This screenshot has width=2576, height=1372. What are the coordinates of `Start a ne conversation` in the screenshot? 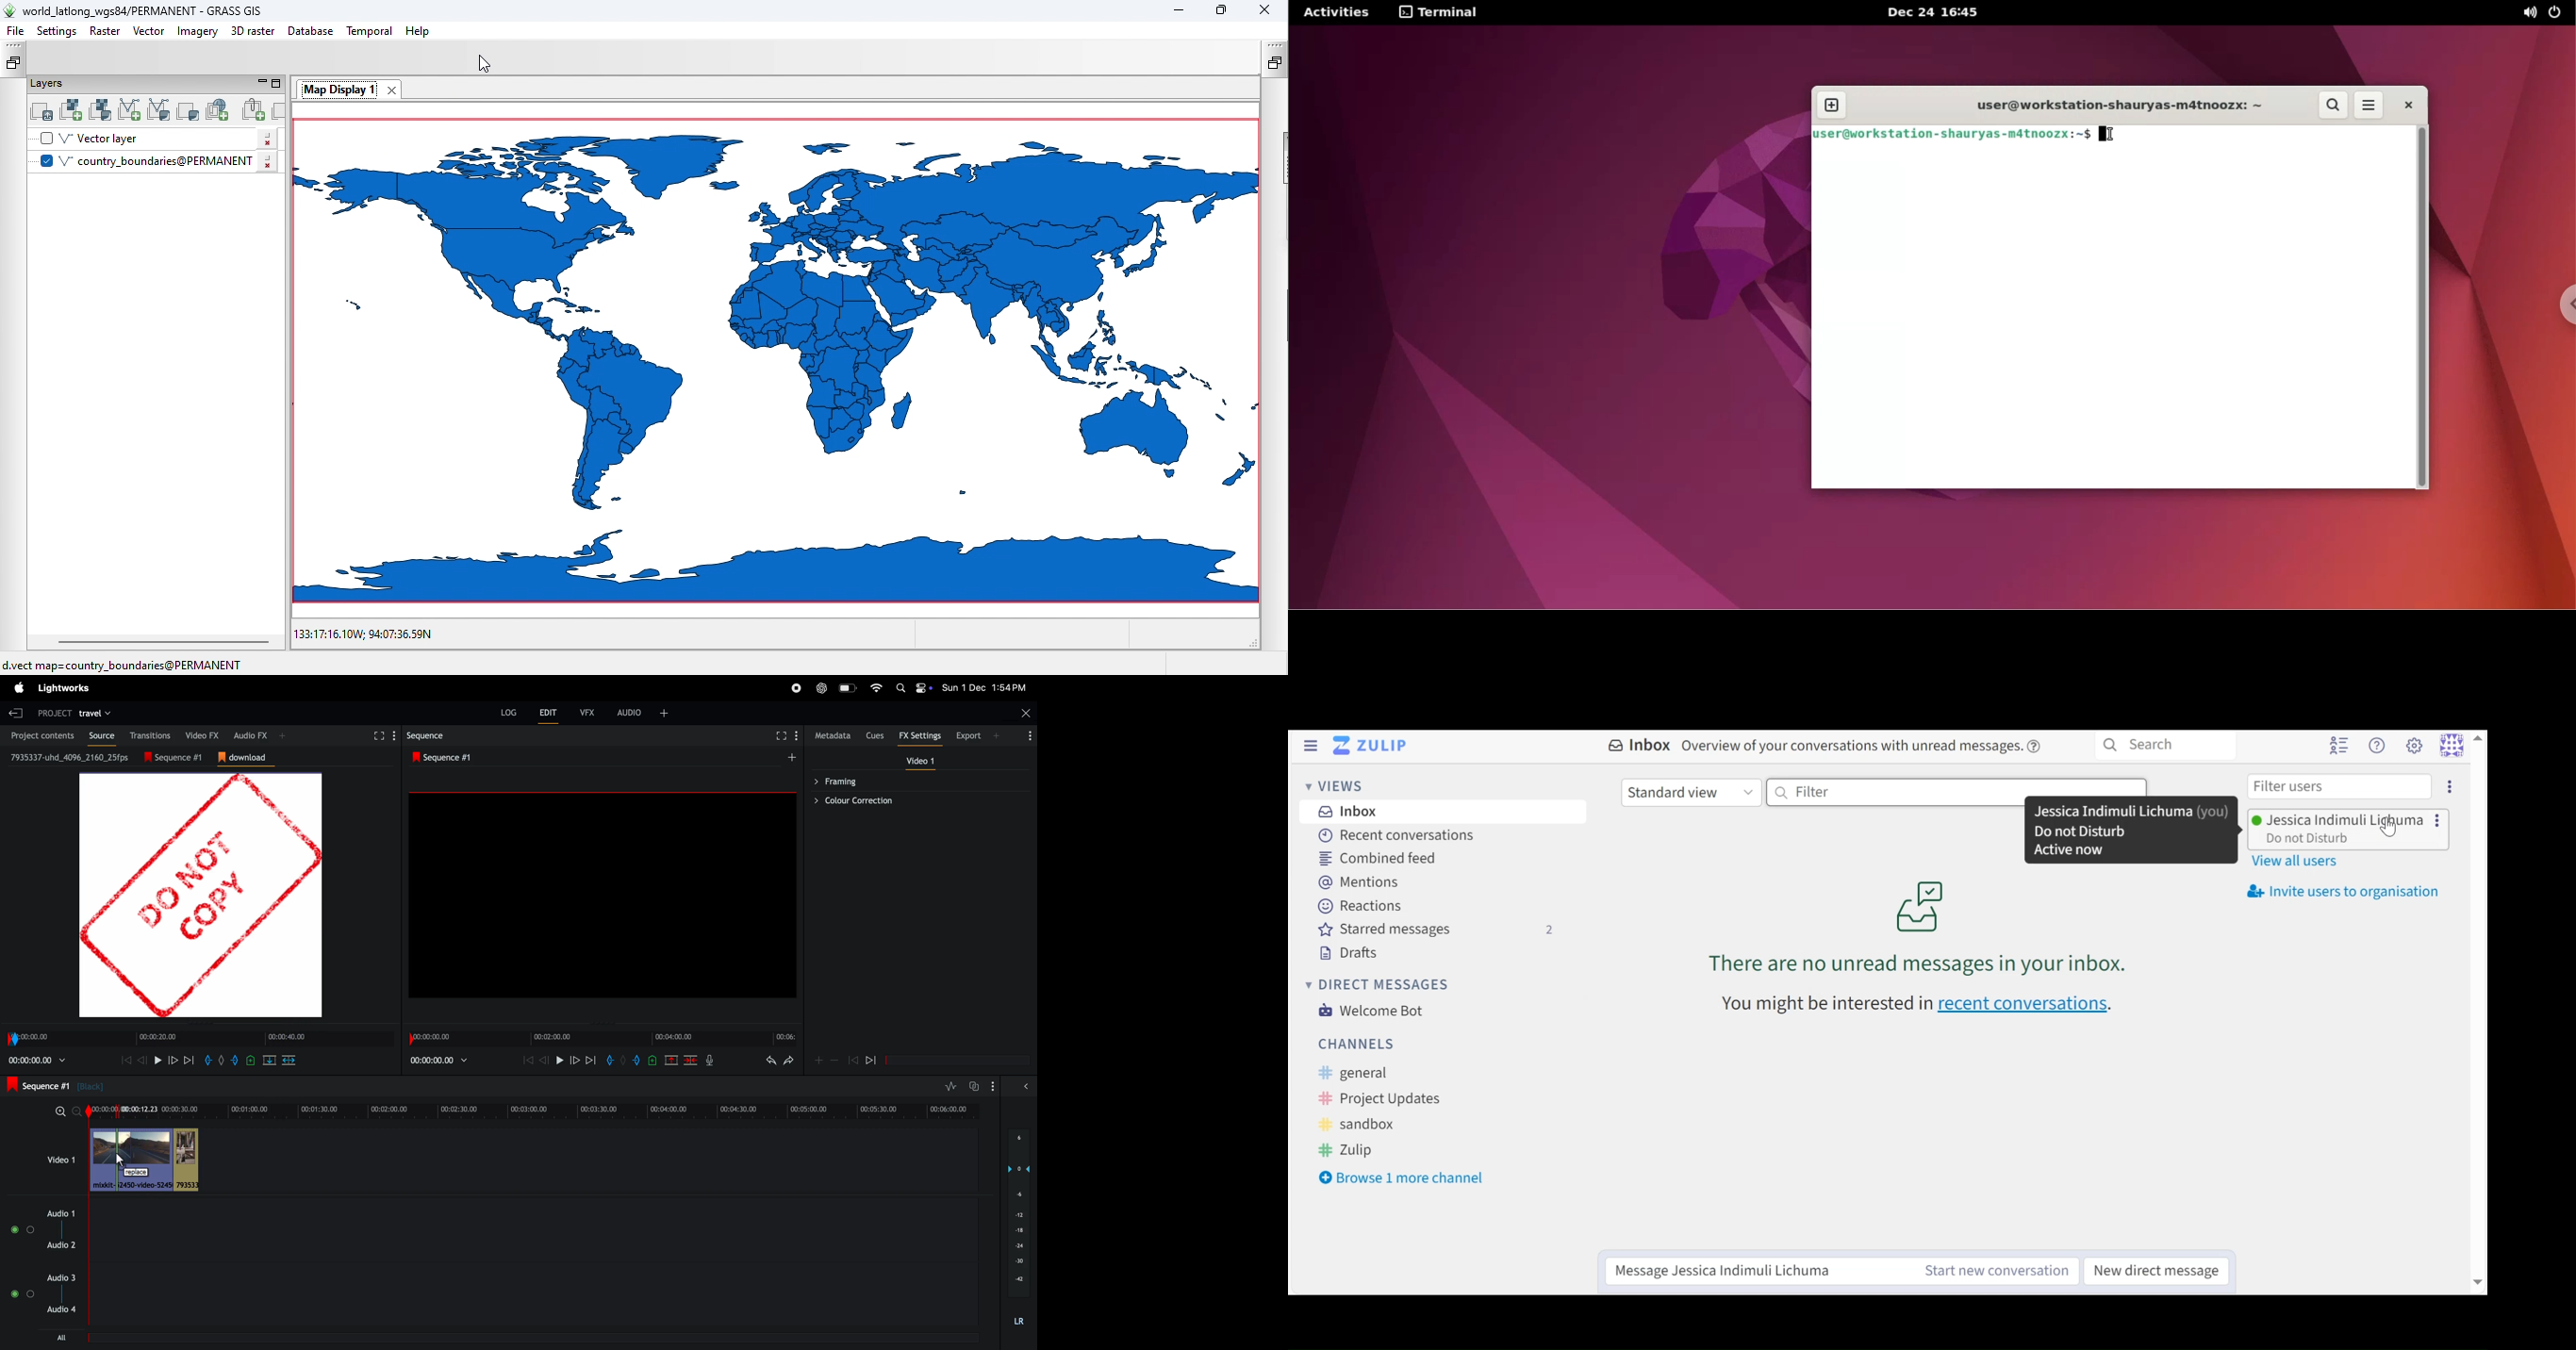 It's located at (1996, 1271).